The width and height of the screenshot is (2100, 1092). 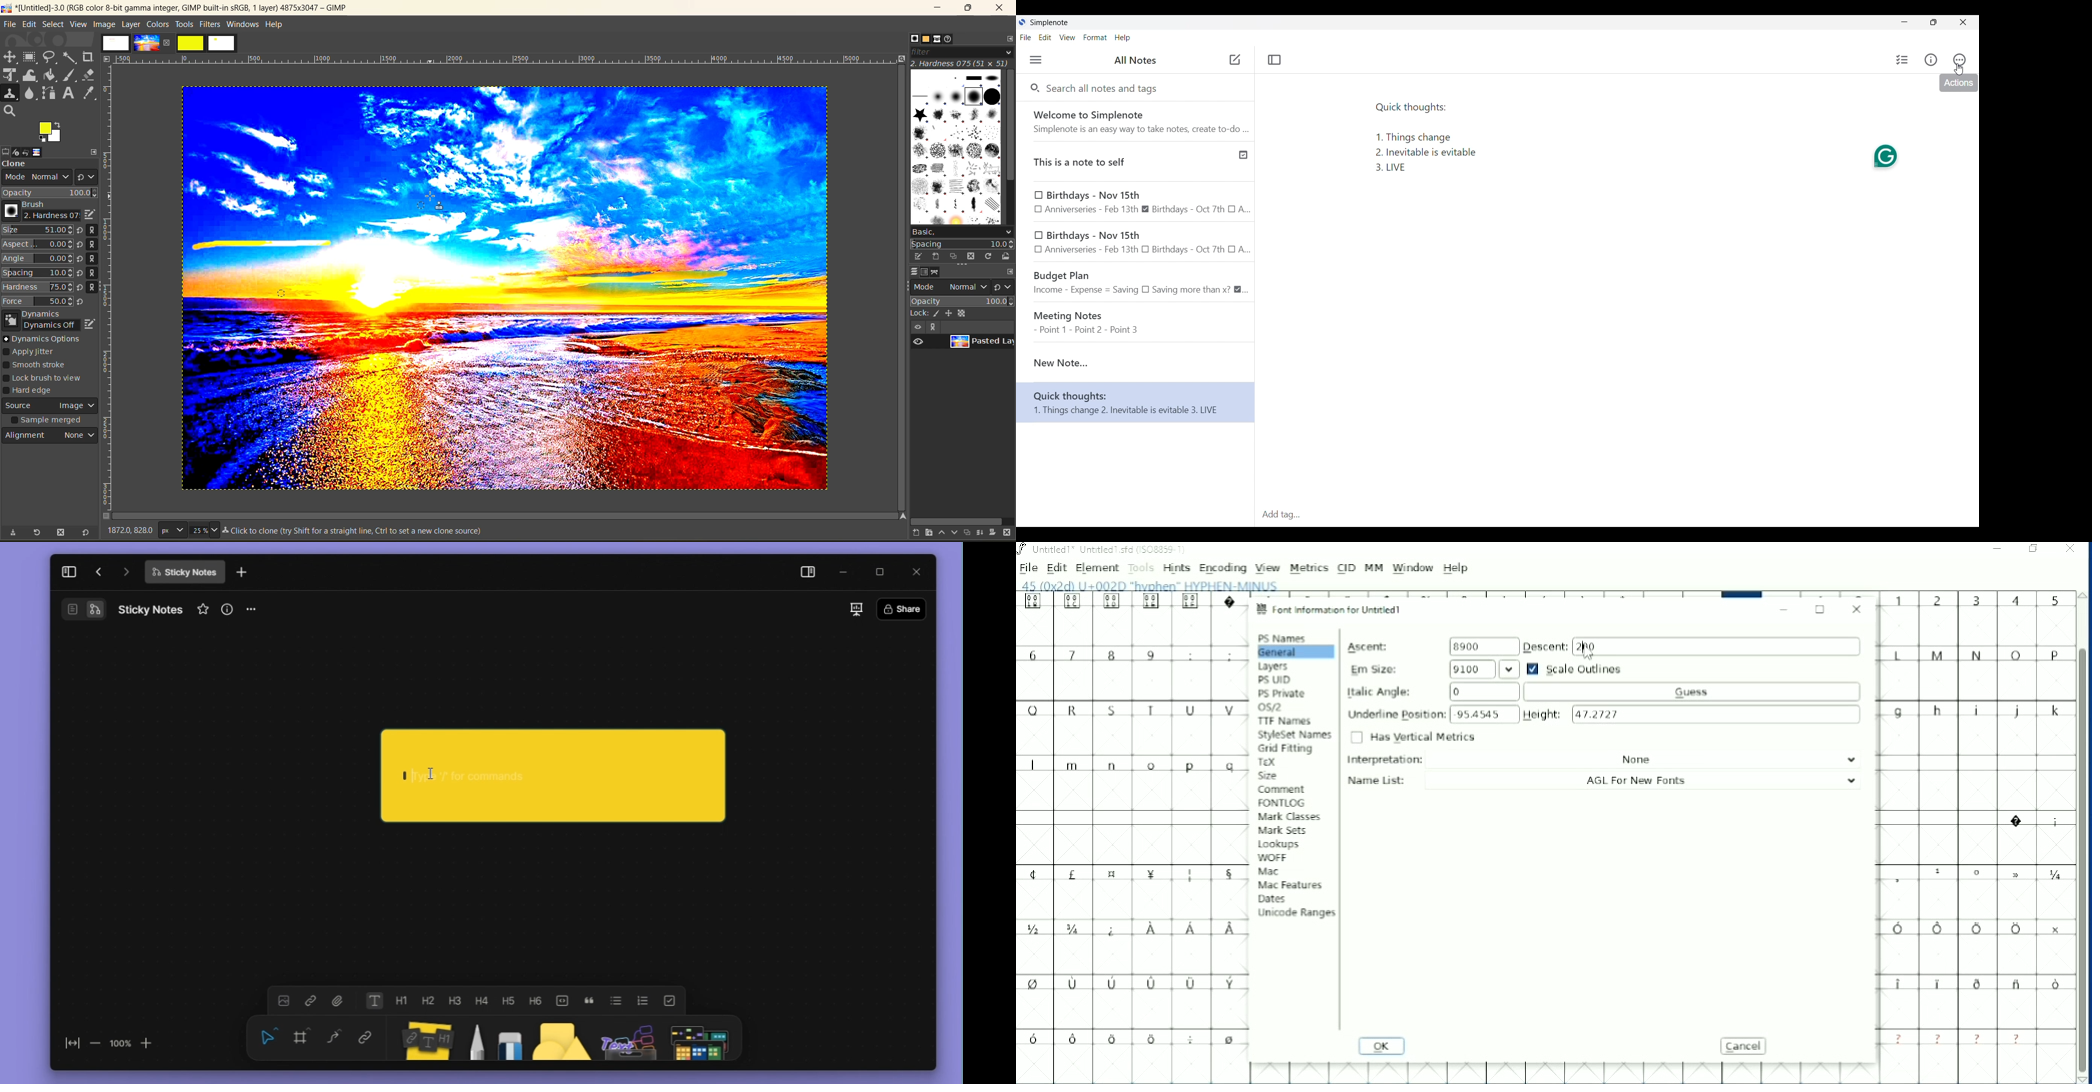 What do you see at coordinates (24, 165) in the screenshot?
I see `clone` at bounding box center [24, 165].